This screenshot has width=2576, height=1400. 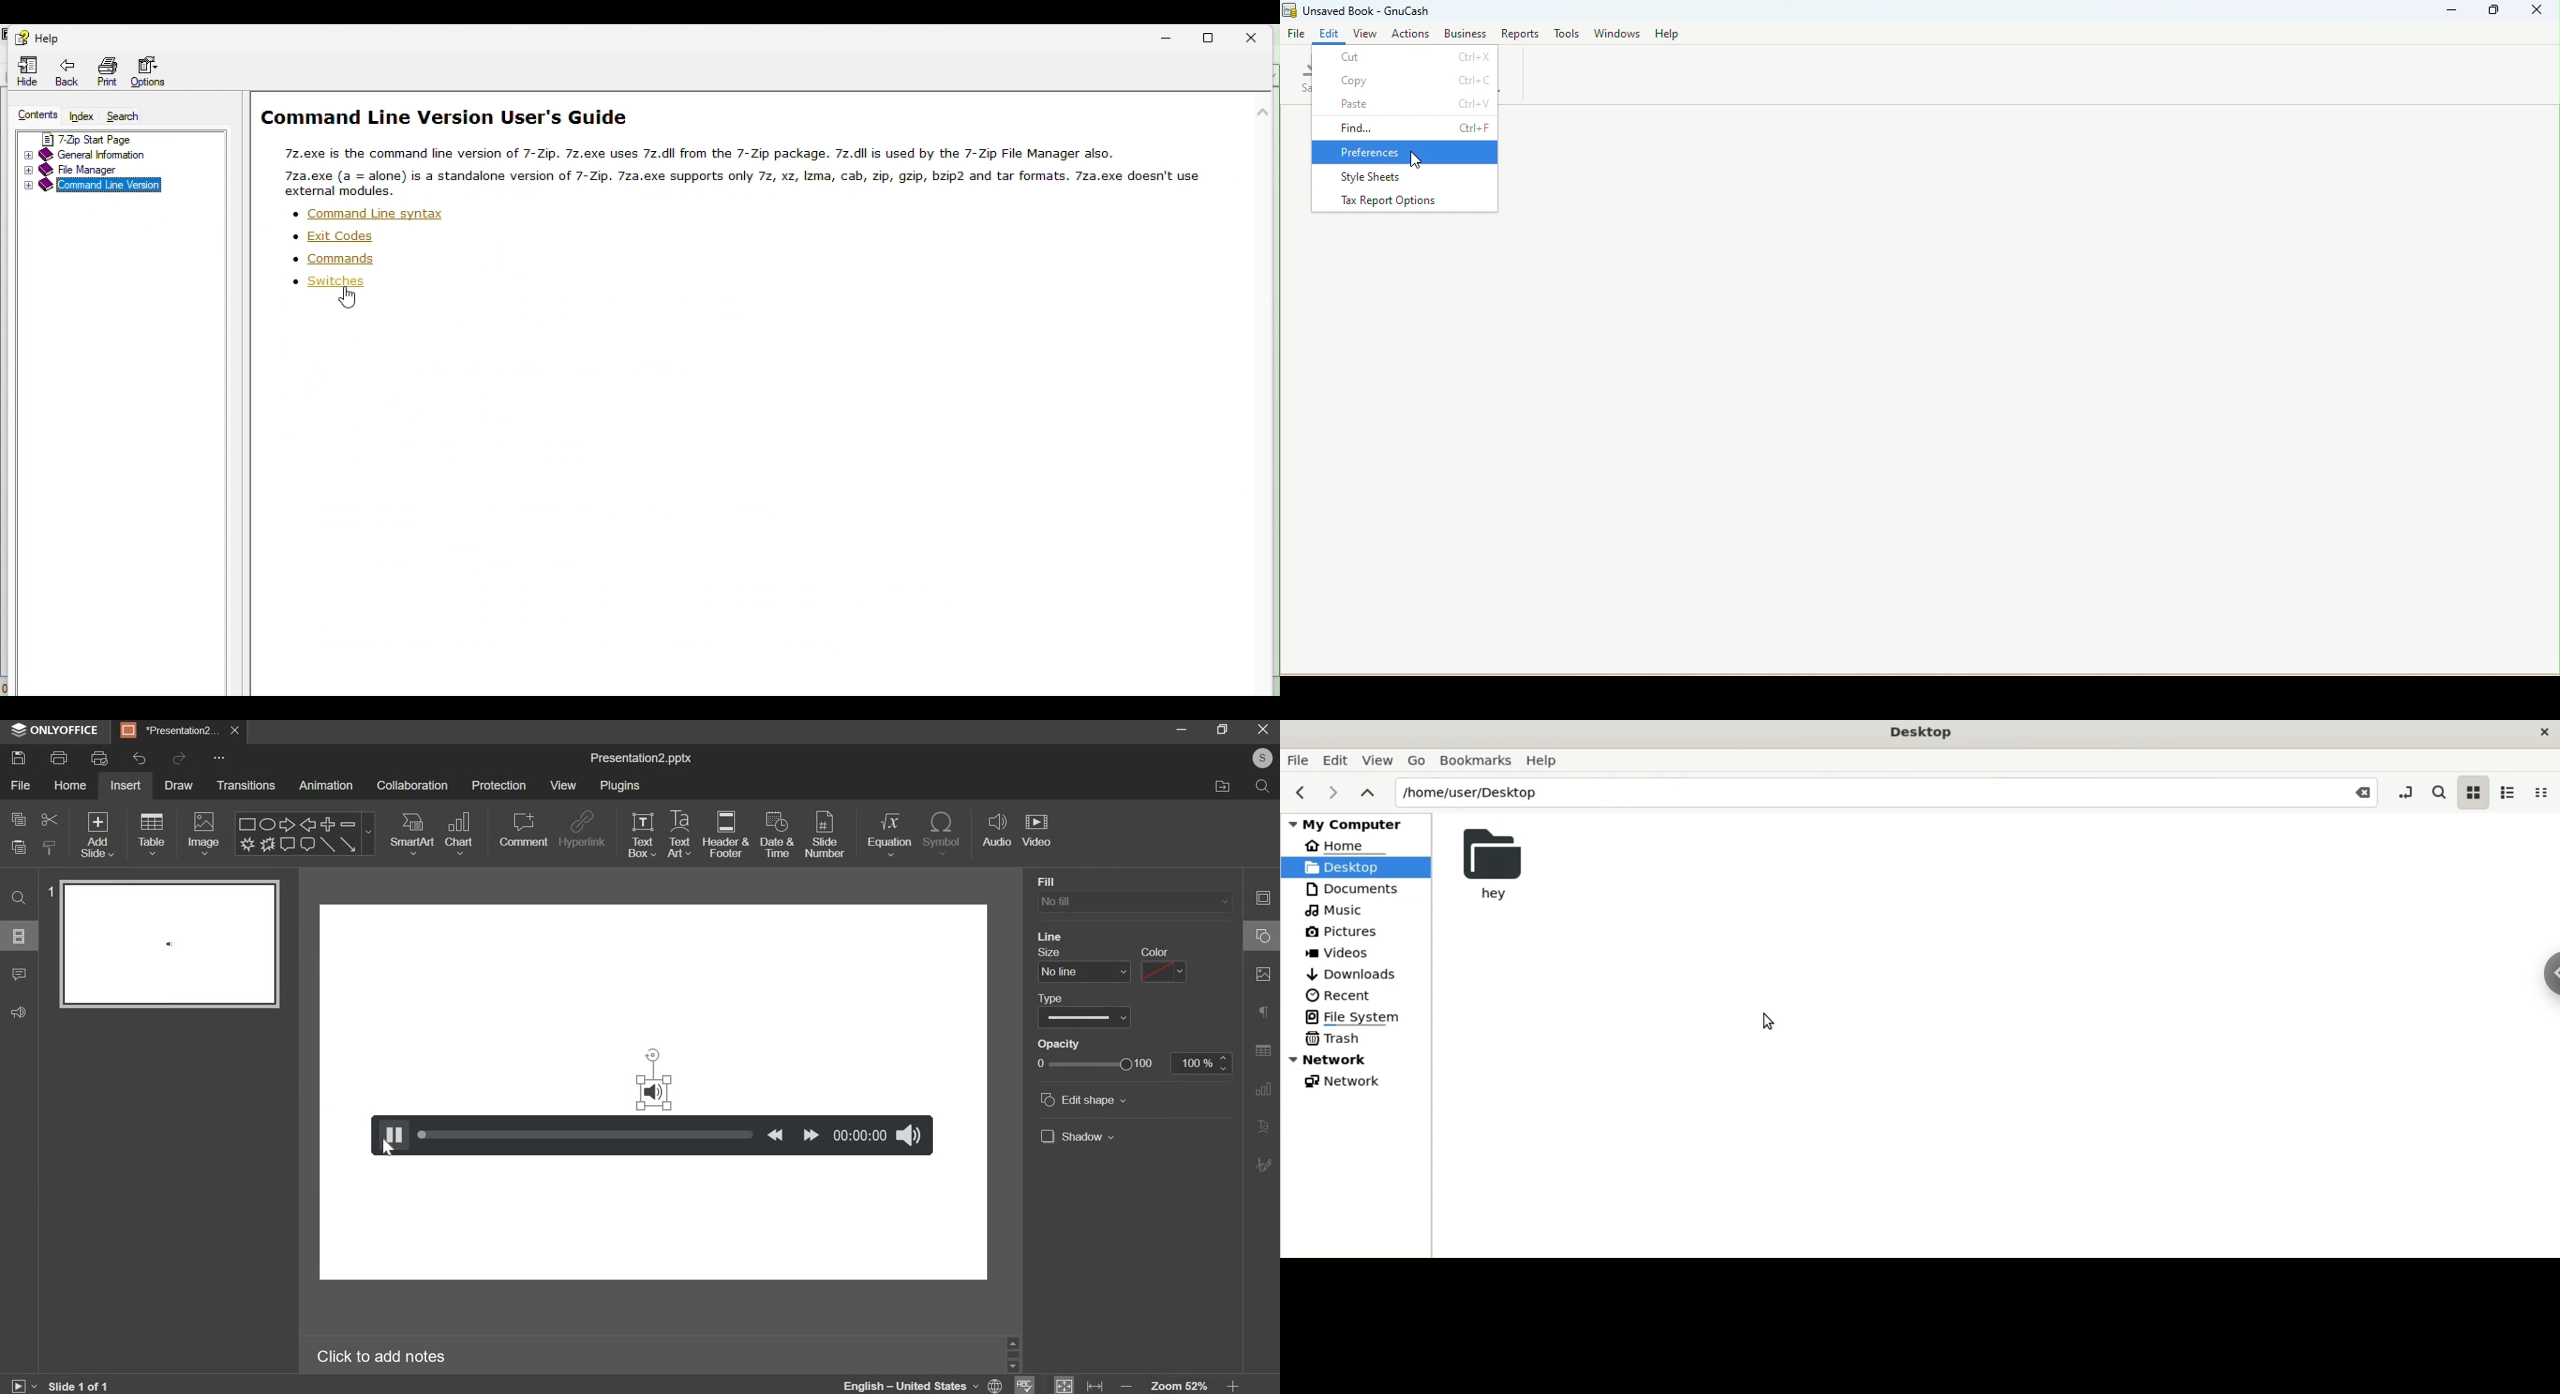 What do you see at coordinates (1262, 897) in the screenshot?
I see `slide settings` at bounding box center [1262, 897].